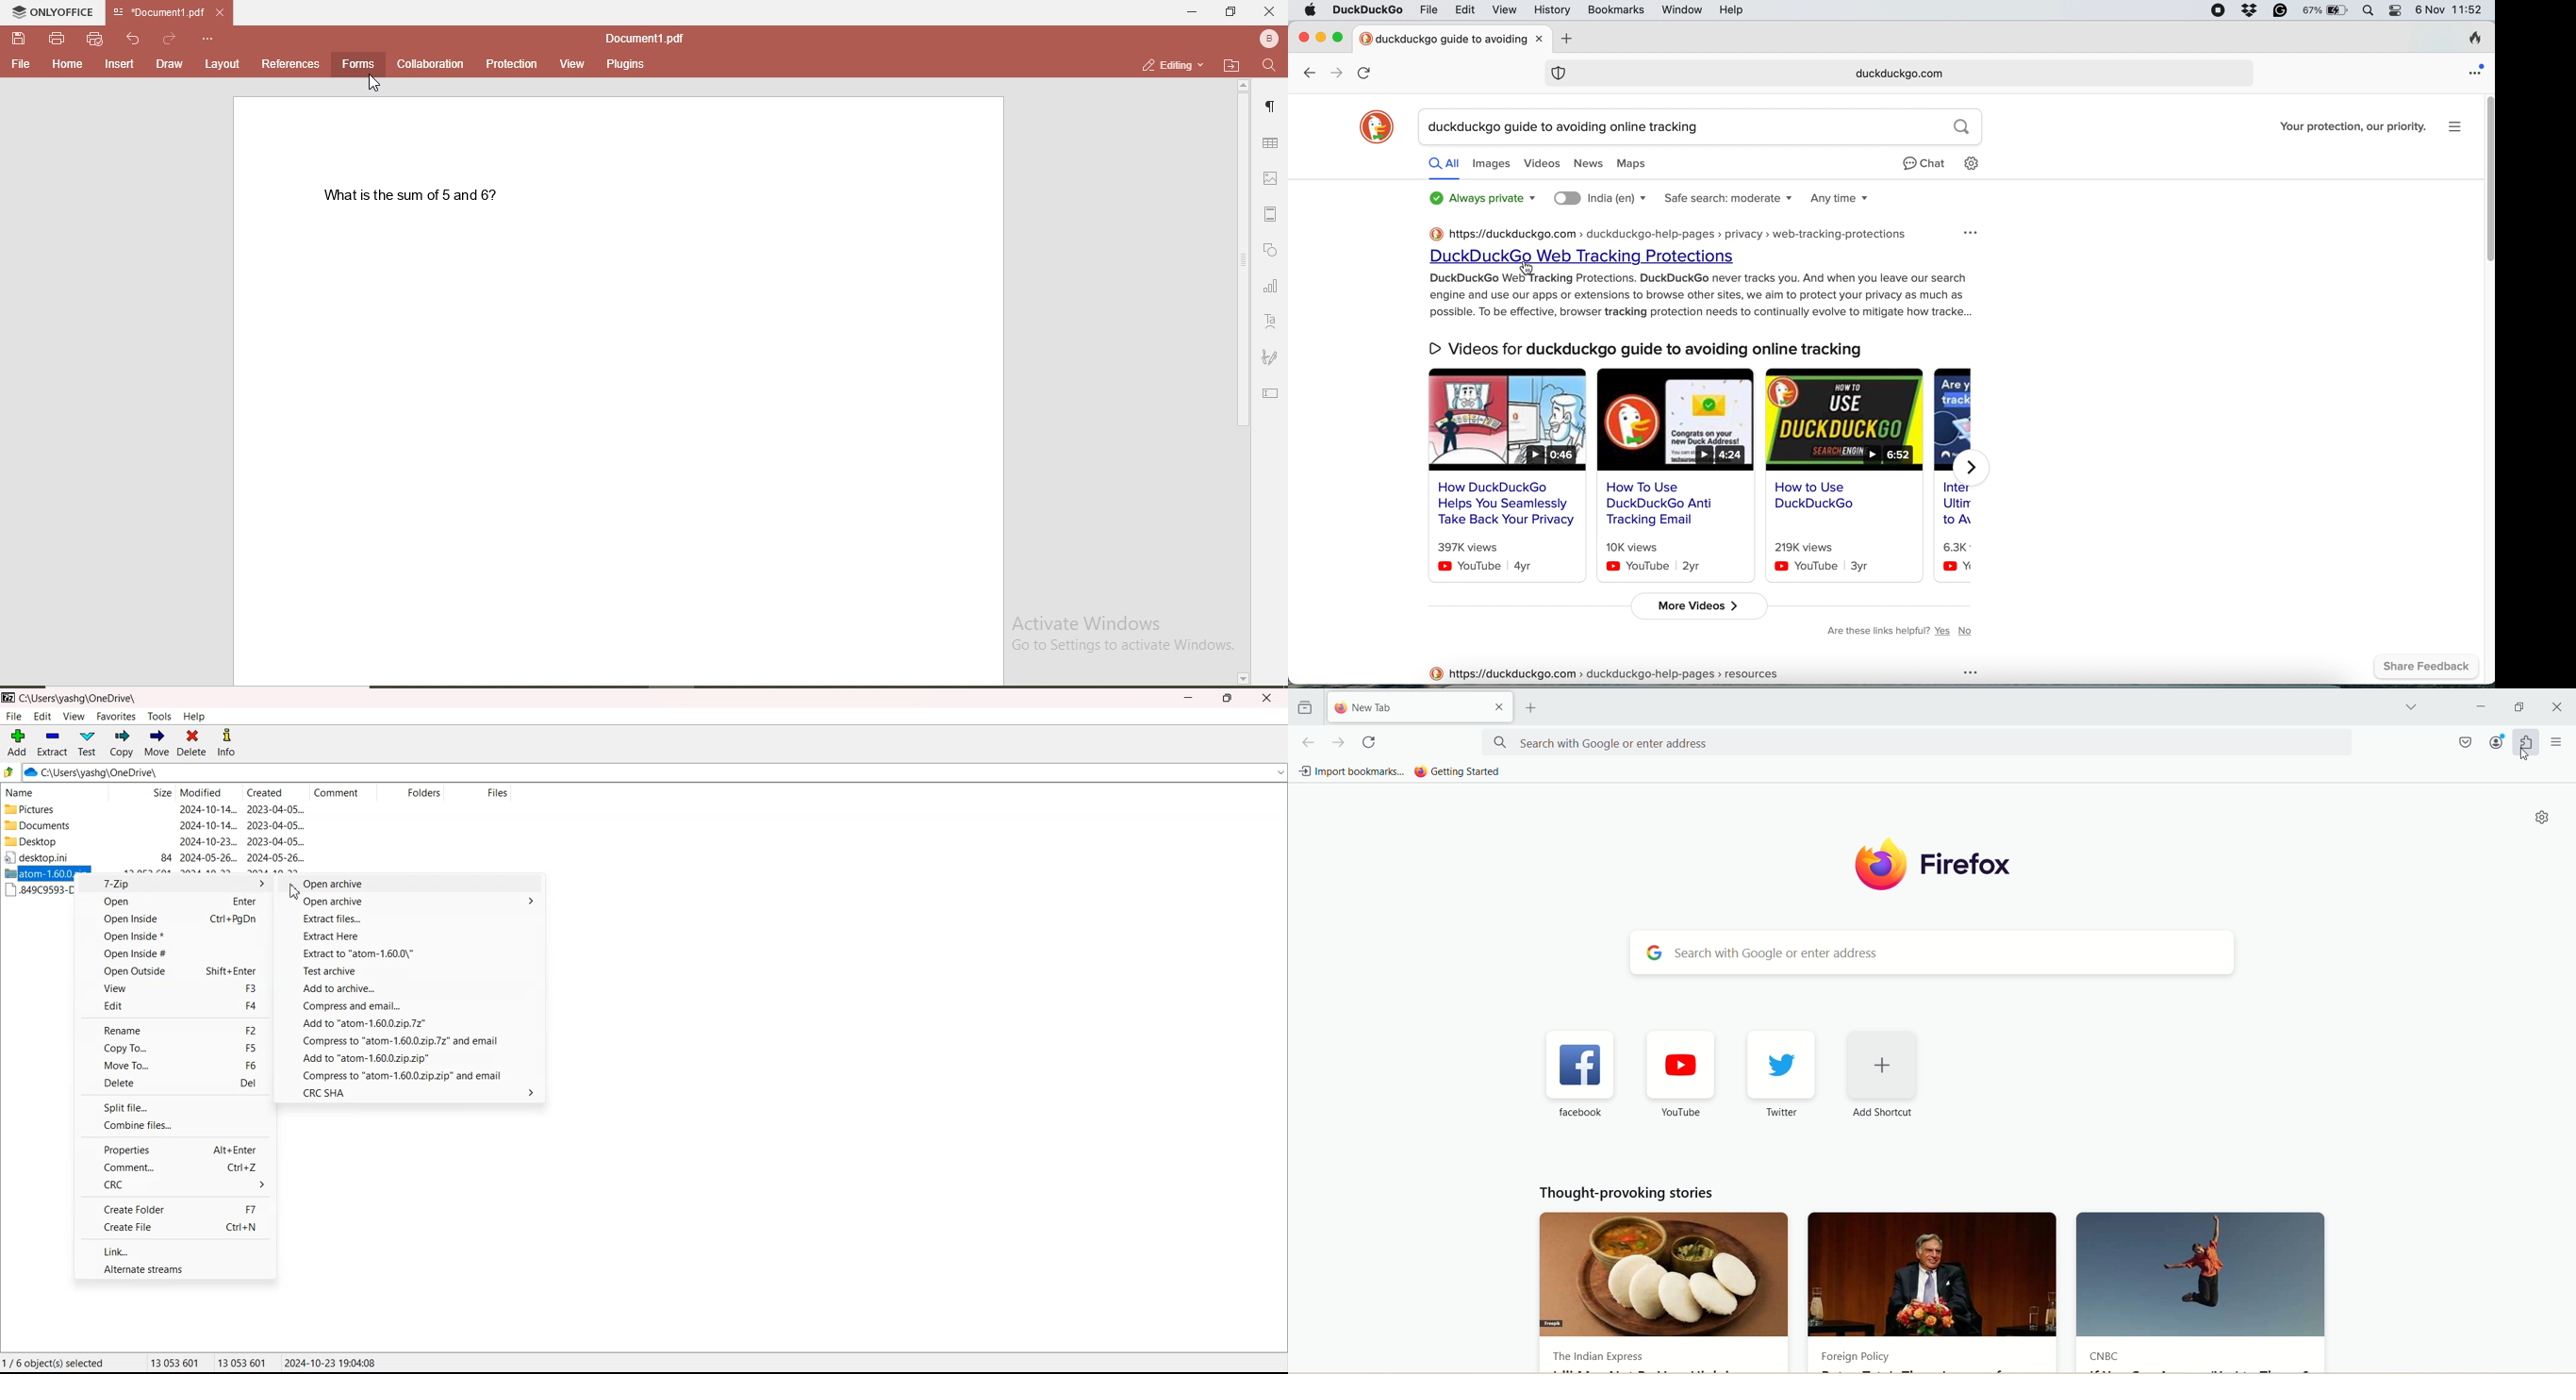 The height and width of the screenshot is (1400, 2576). I want to click on Import Bookmarks, so click(1348, 770).